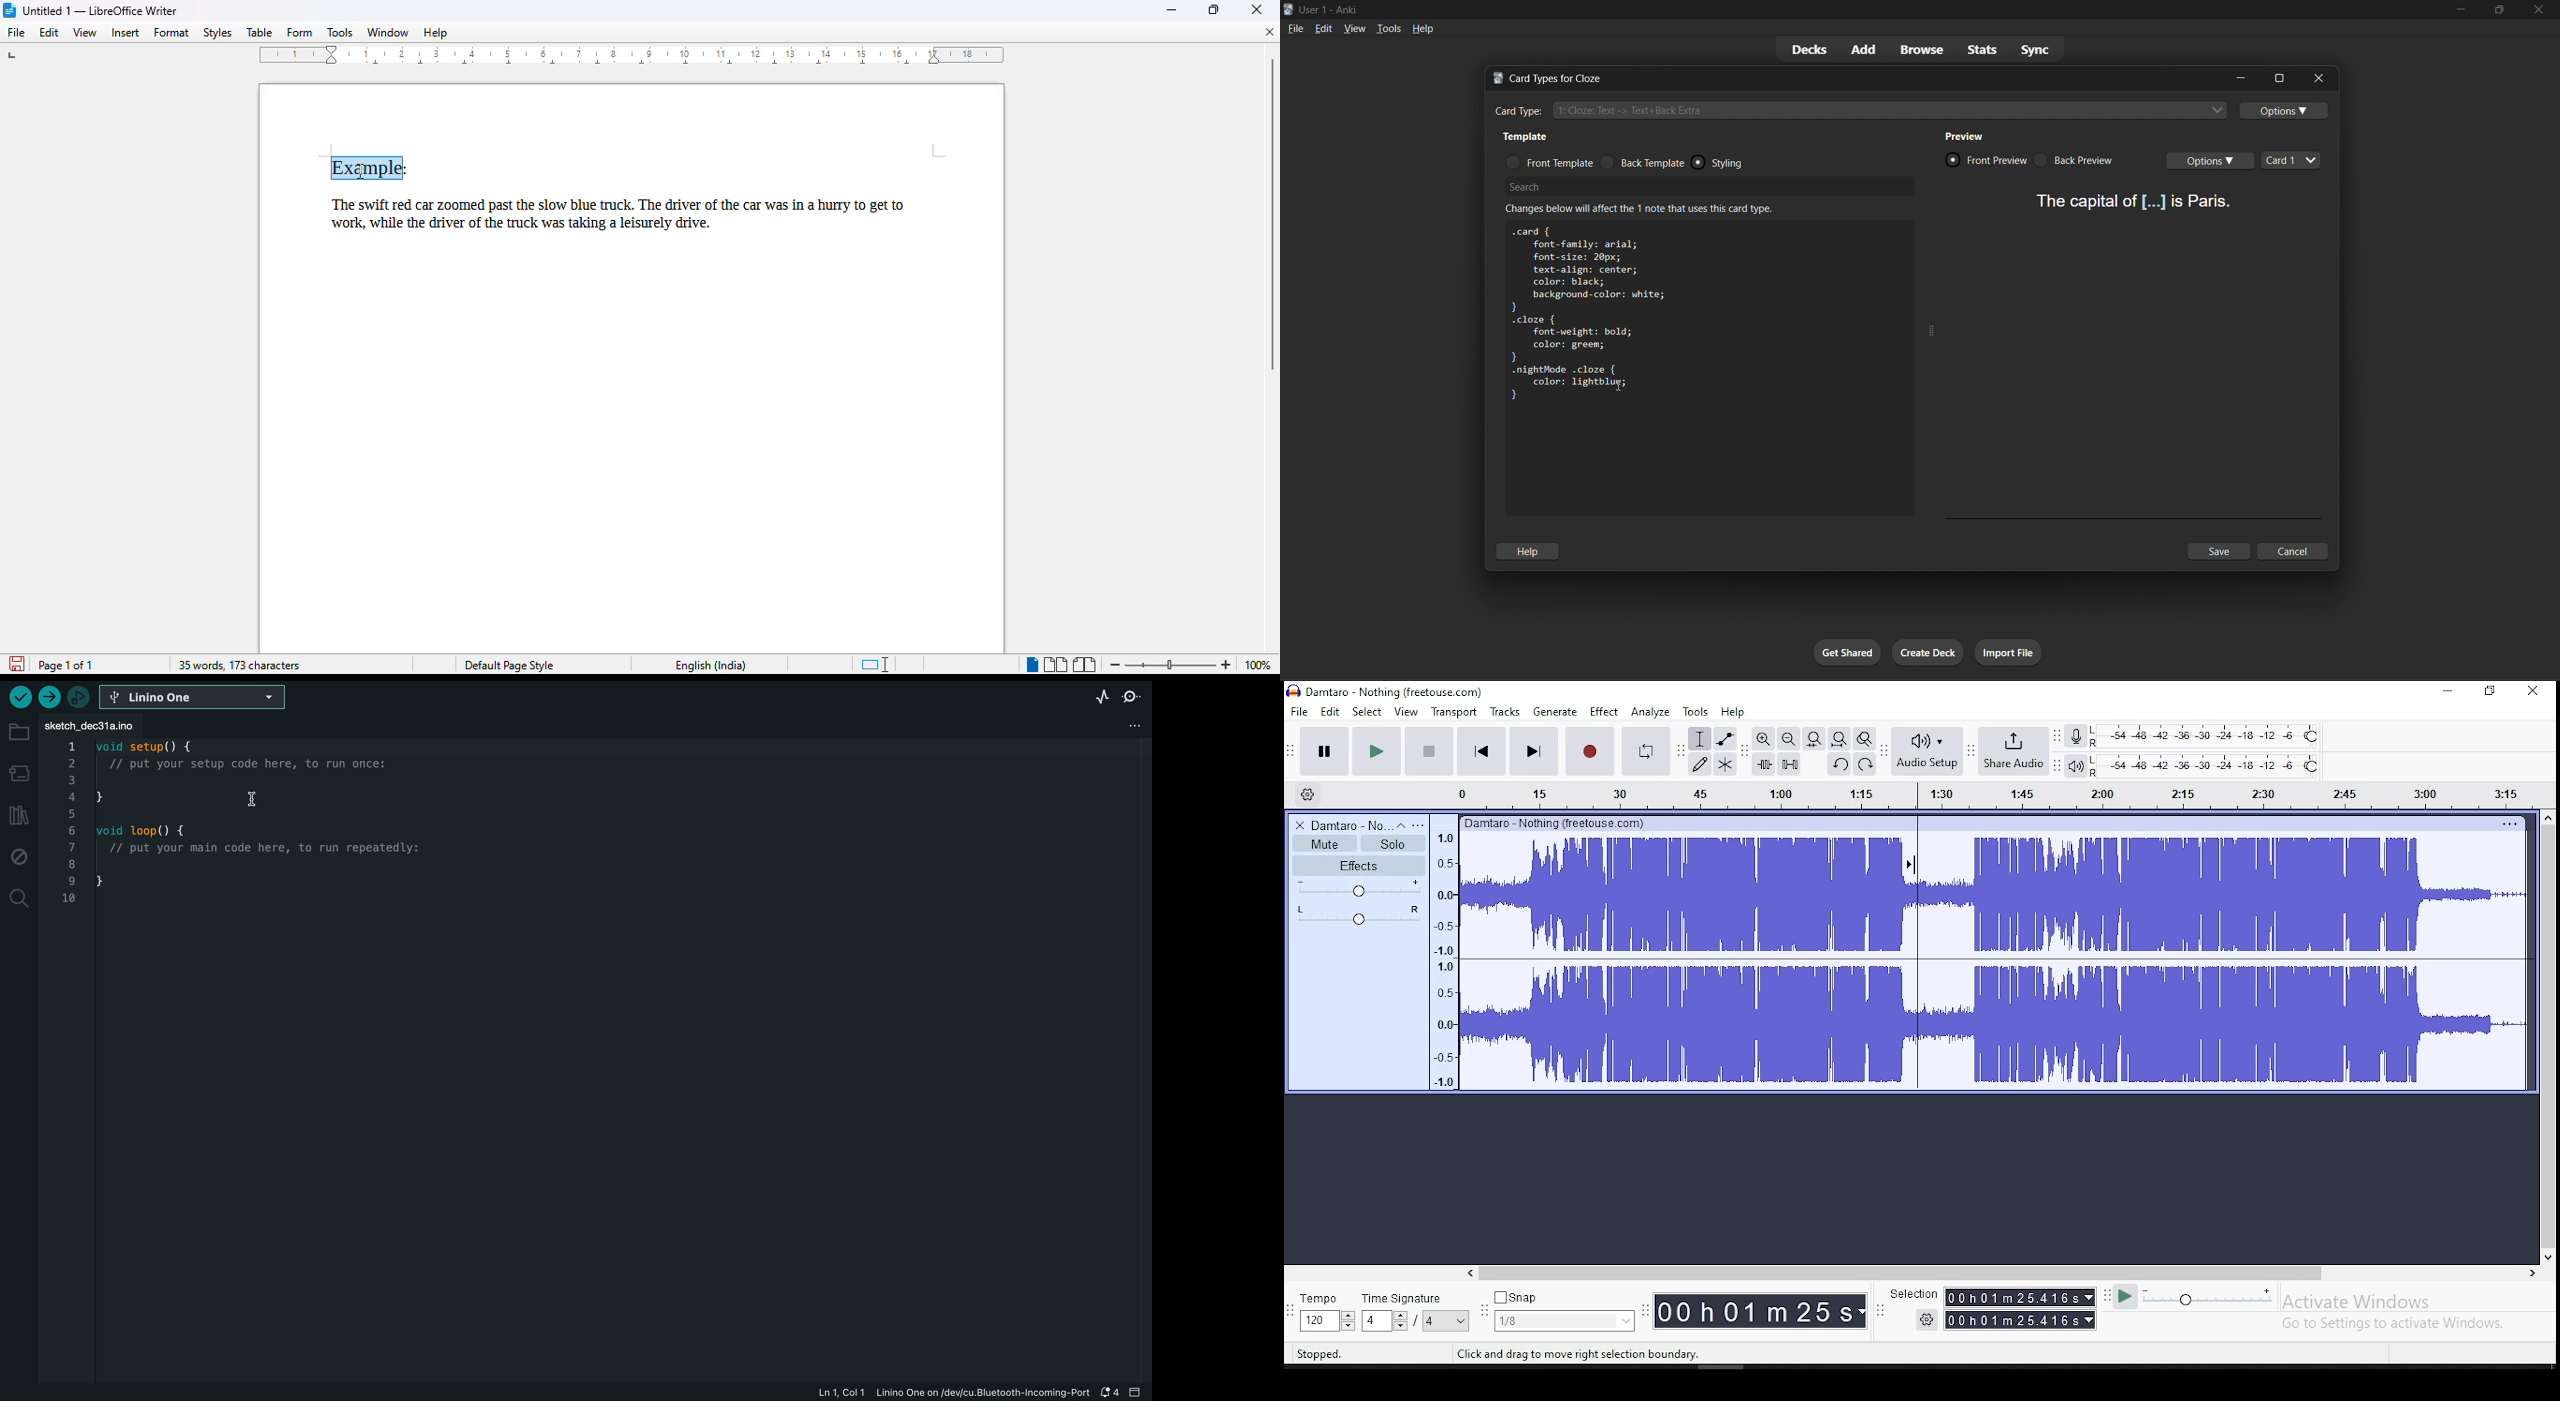  I want to click on template, so click(1531, 137).